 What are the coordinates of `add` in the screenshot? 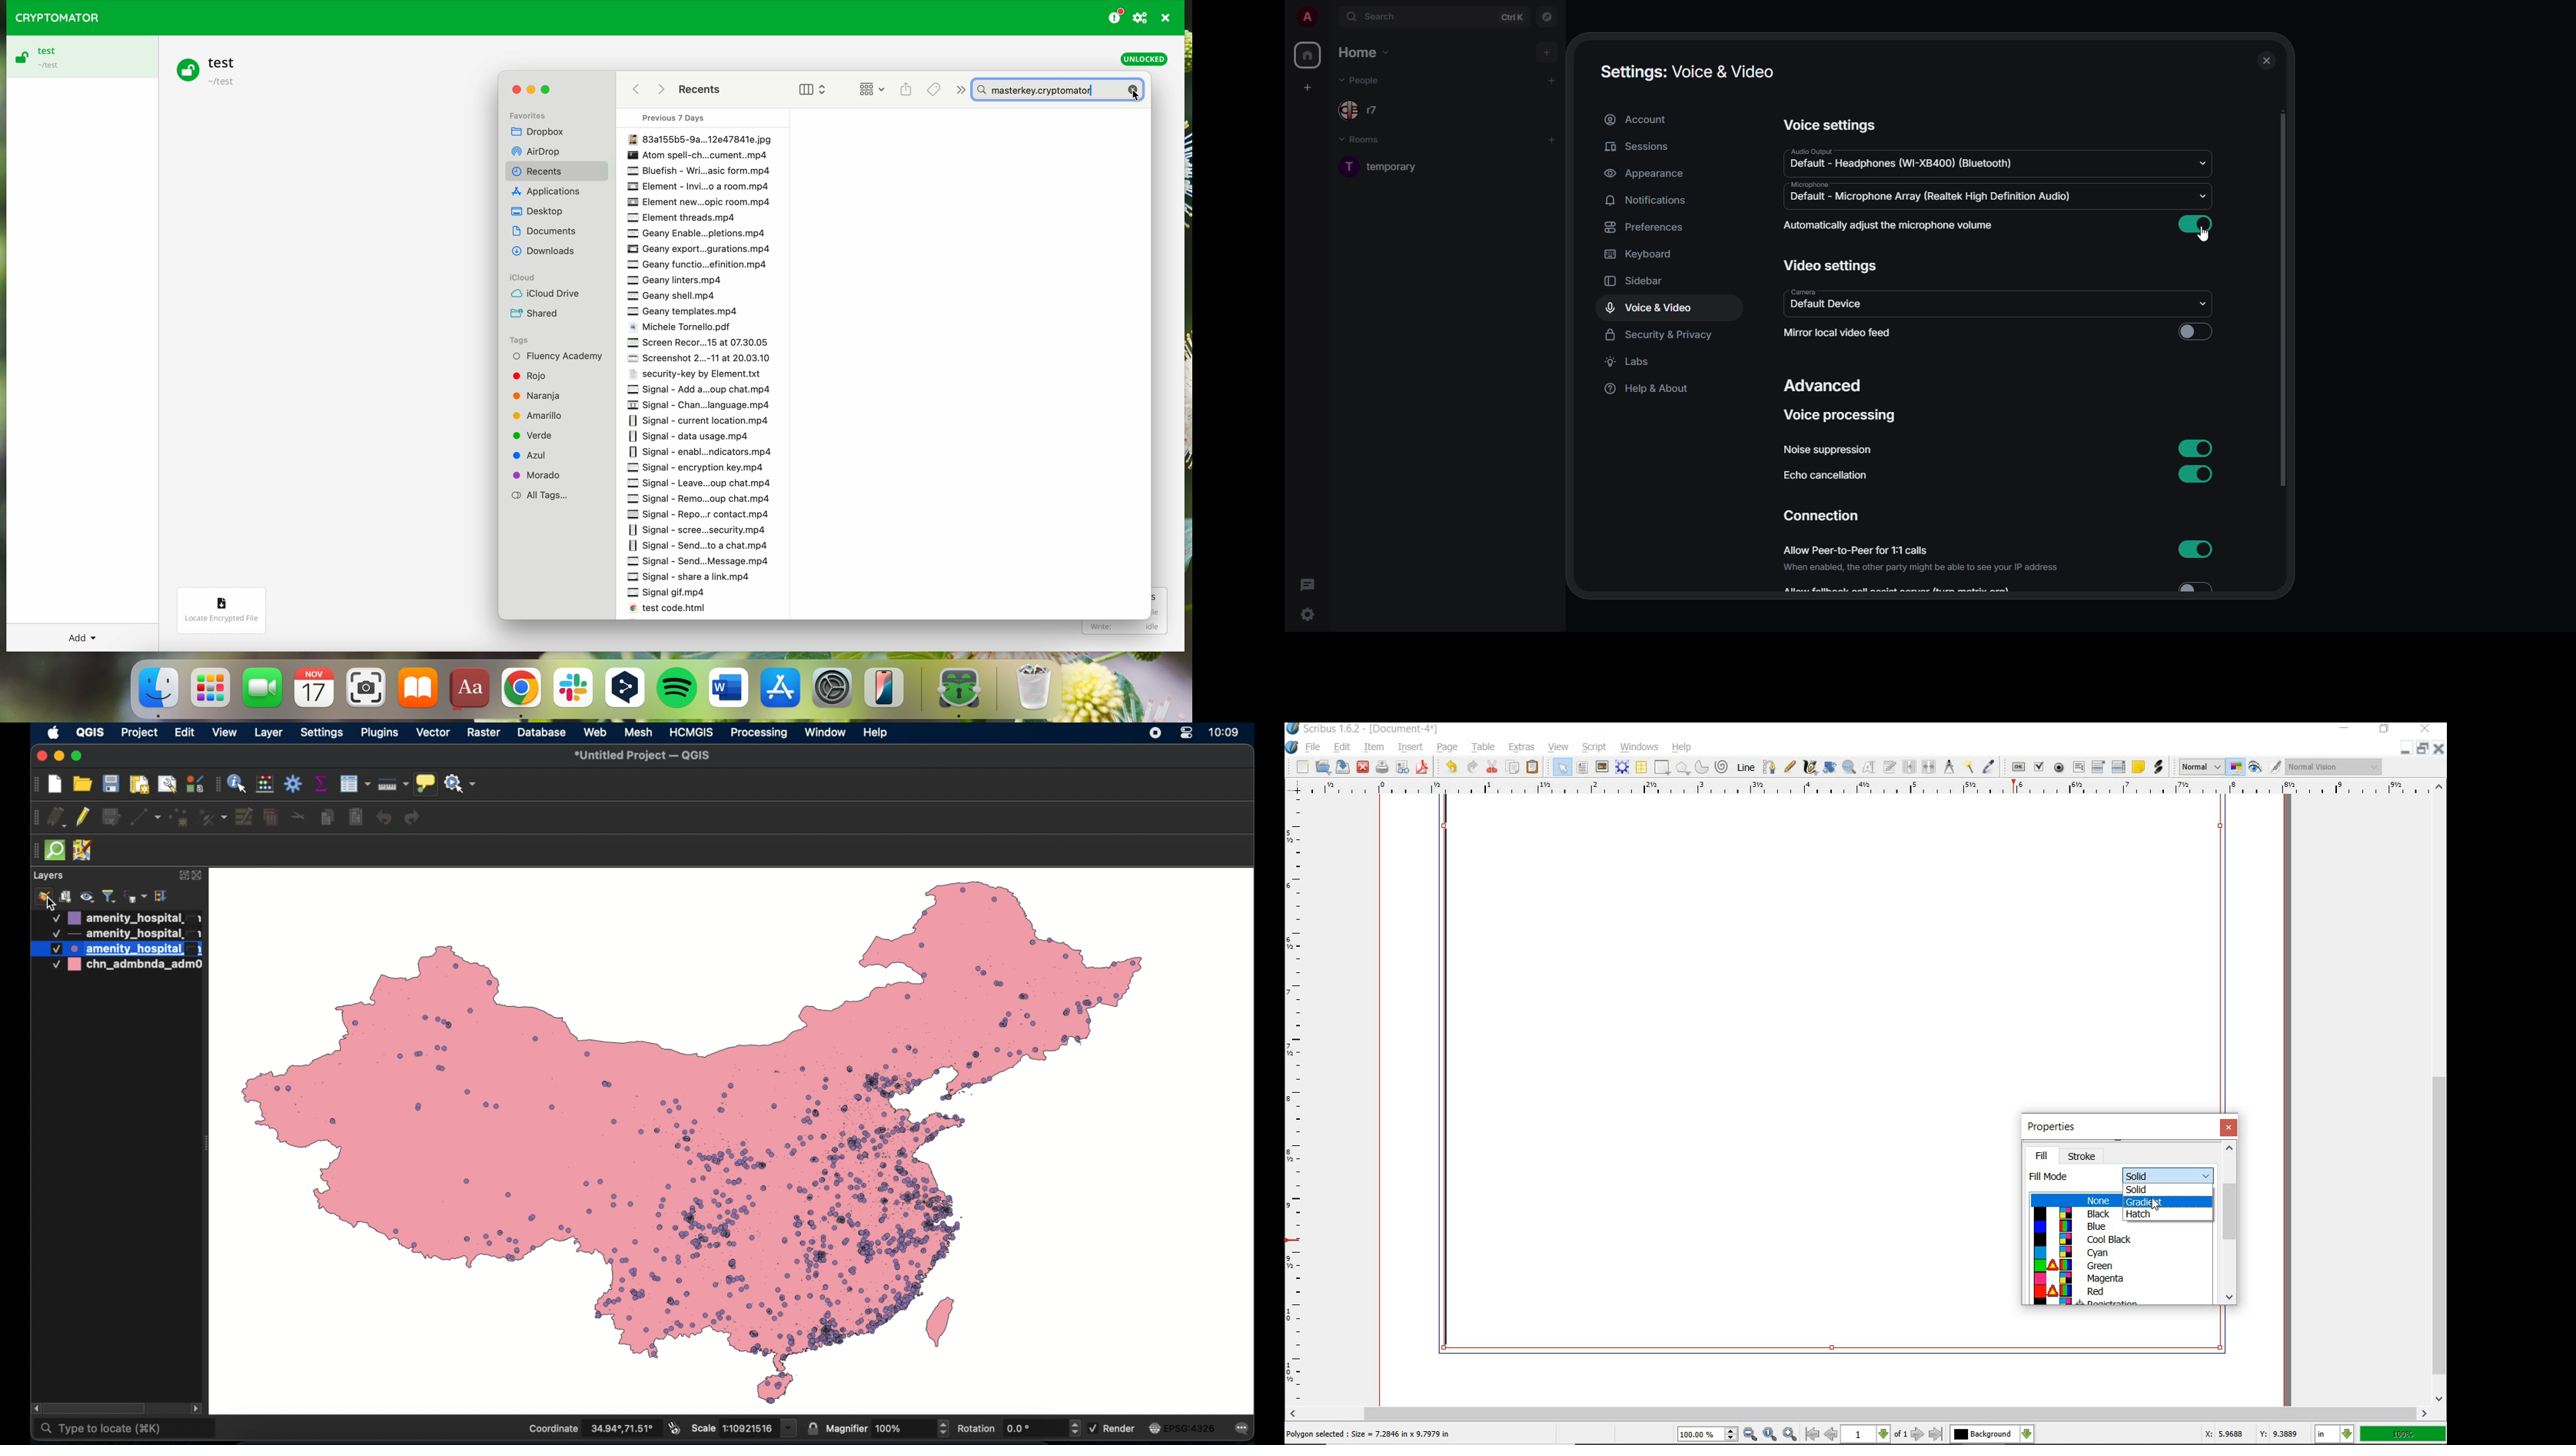 It's located at (1553, 138).